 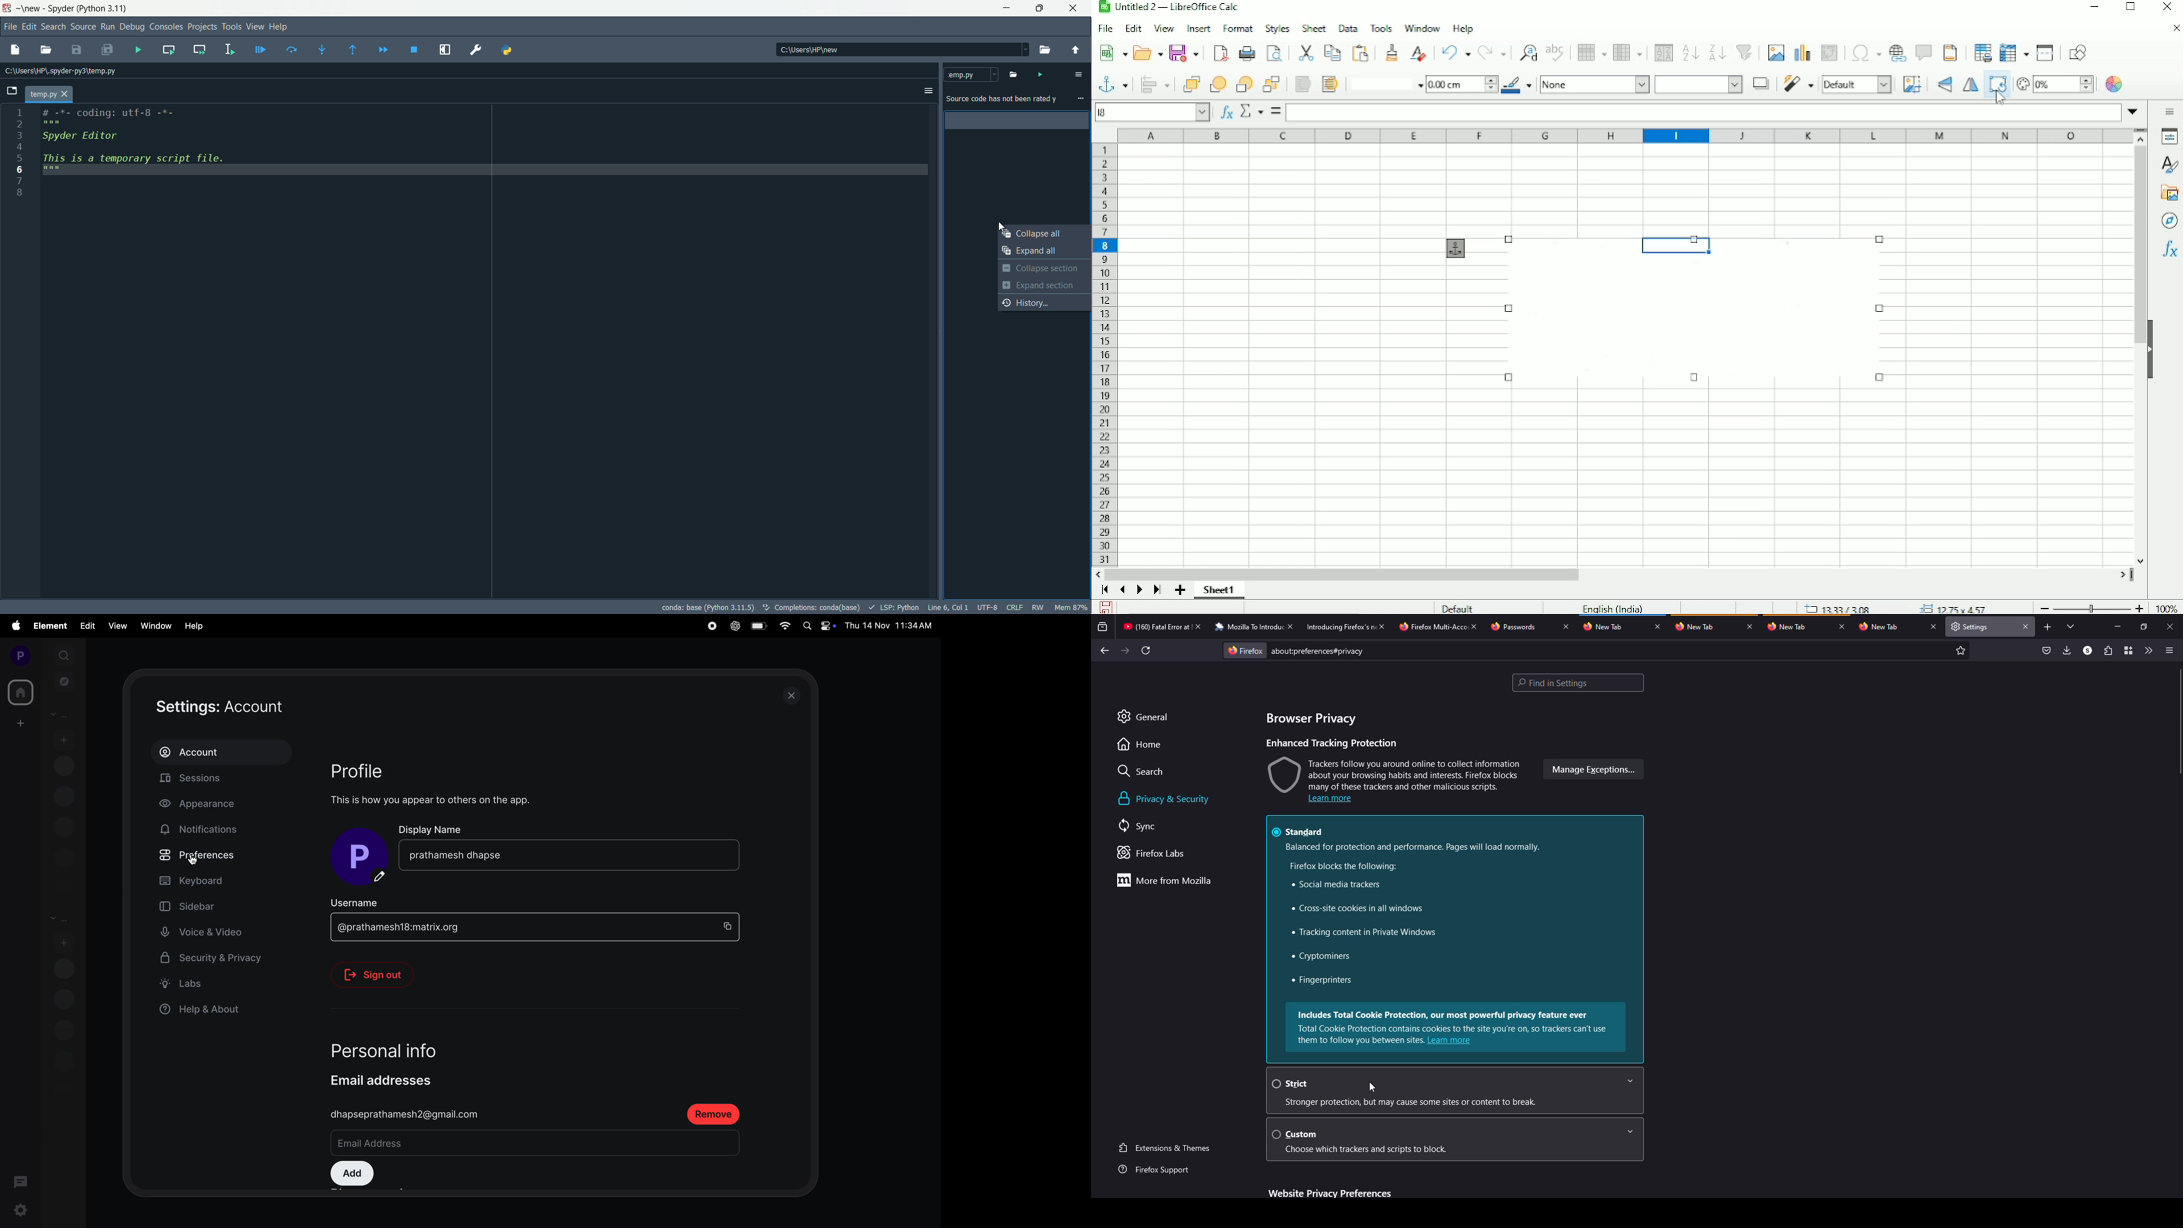 What do you see at coordinates (1140, 745) in the screenshot?
I see `home` at bounding box center [1140, 745].